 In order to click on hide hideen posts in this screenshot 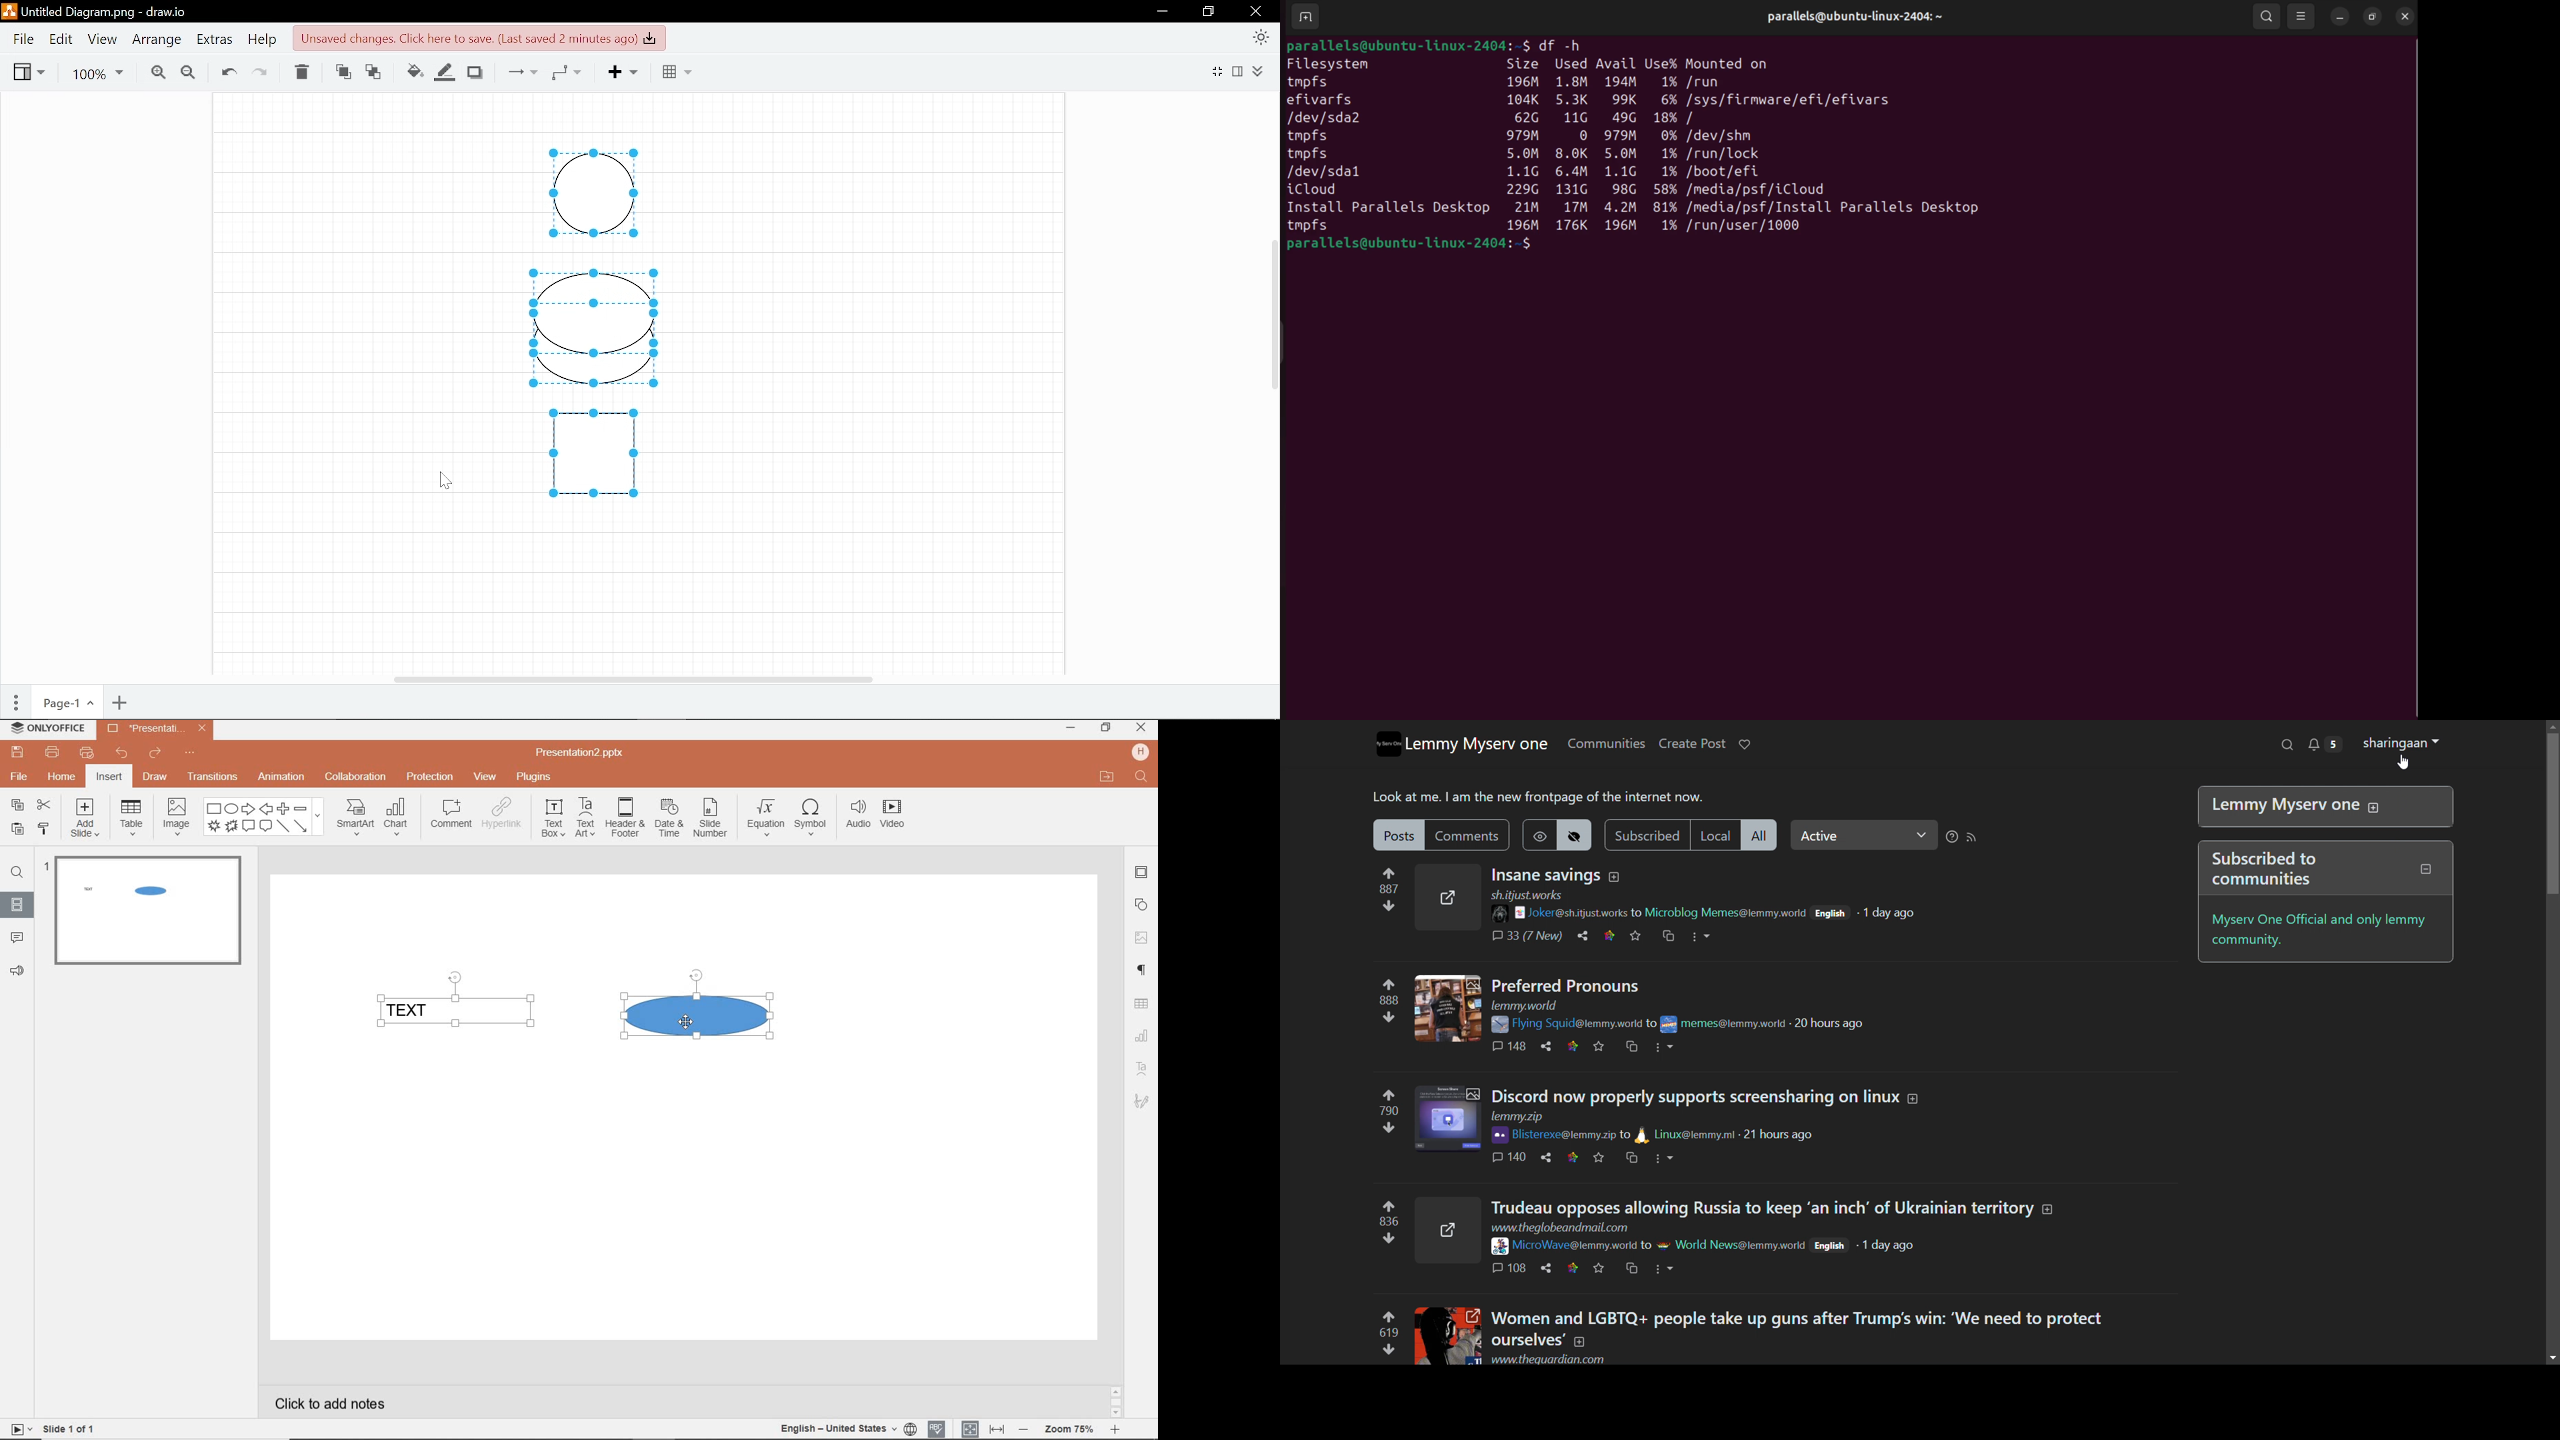, I will do `click(1575, 835)`.